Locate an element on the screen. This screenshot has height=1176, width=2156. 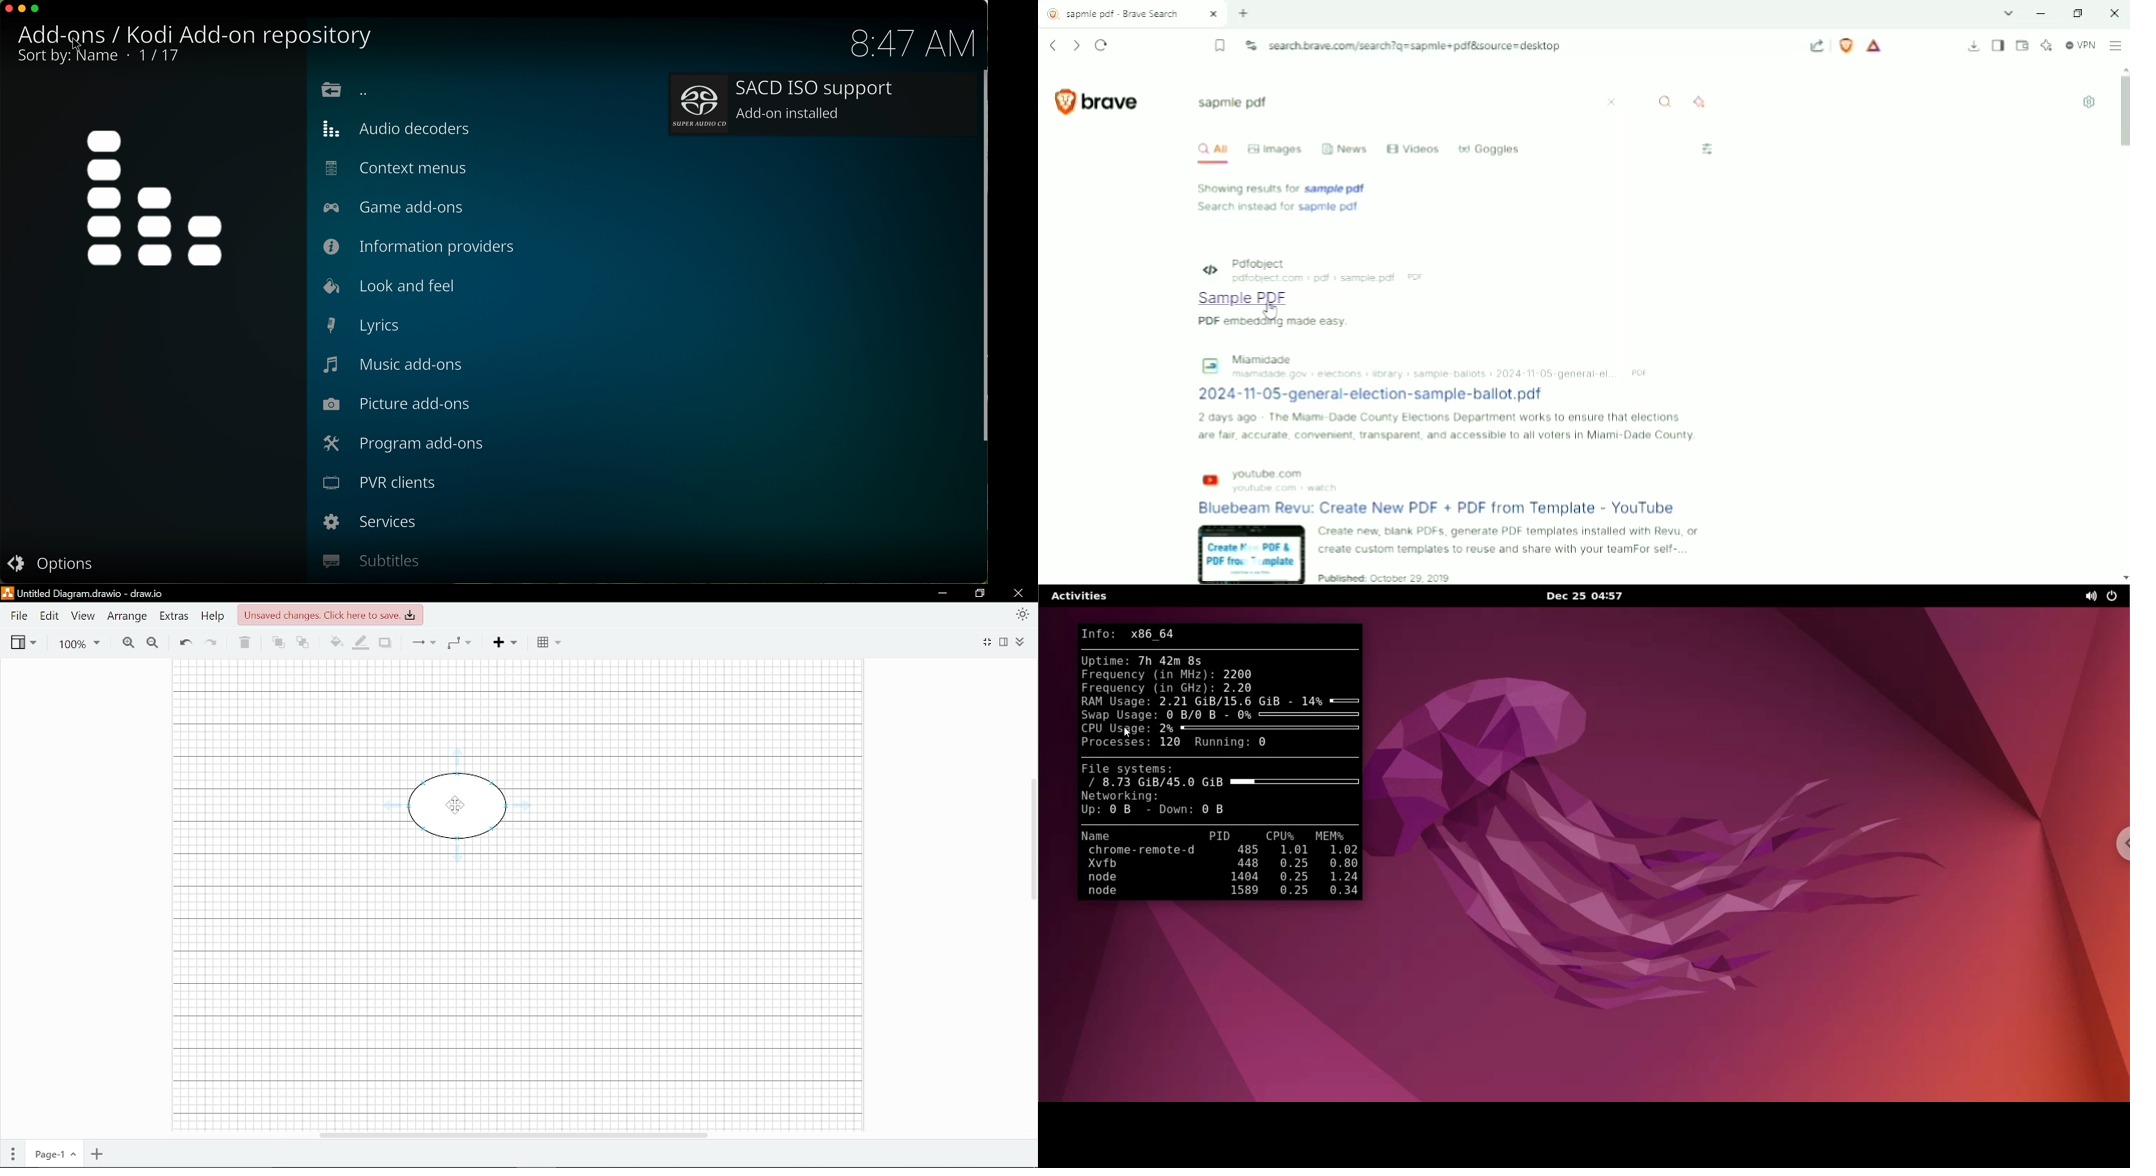
File is located at coordinates (18, 616).